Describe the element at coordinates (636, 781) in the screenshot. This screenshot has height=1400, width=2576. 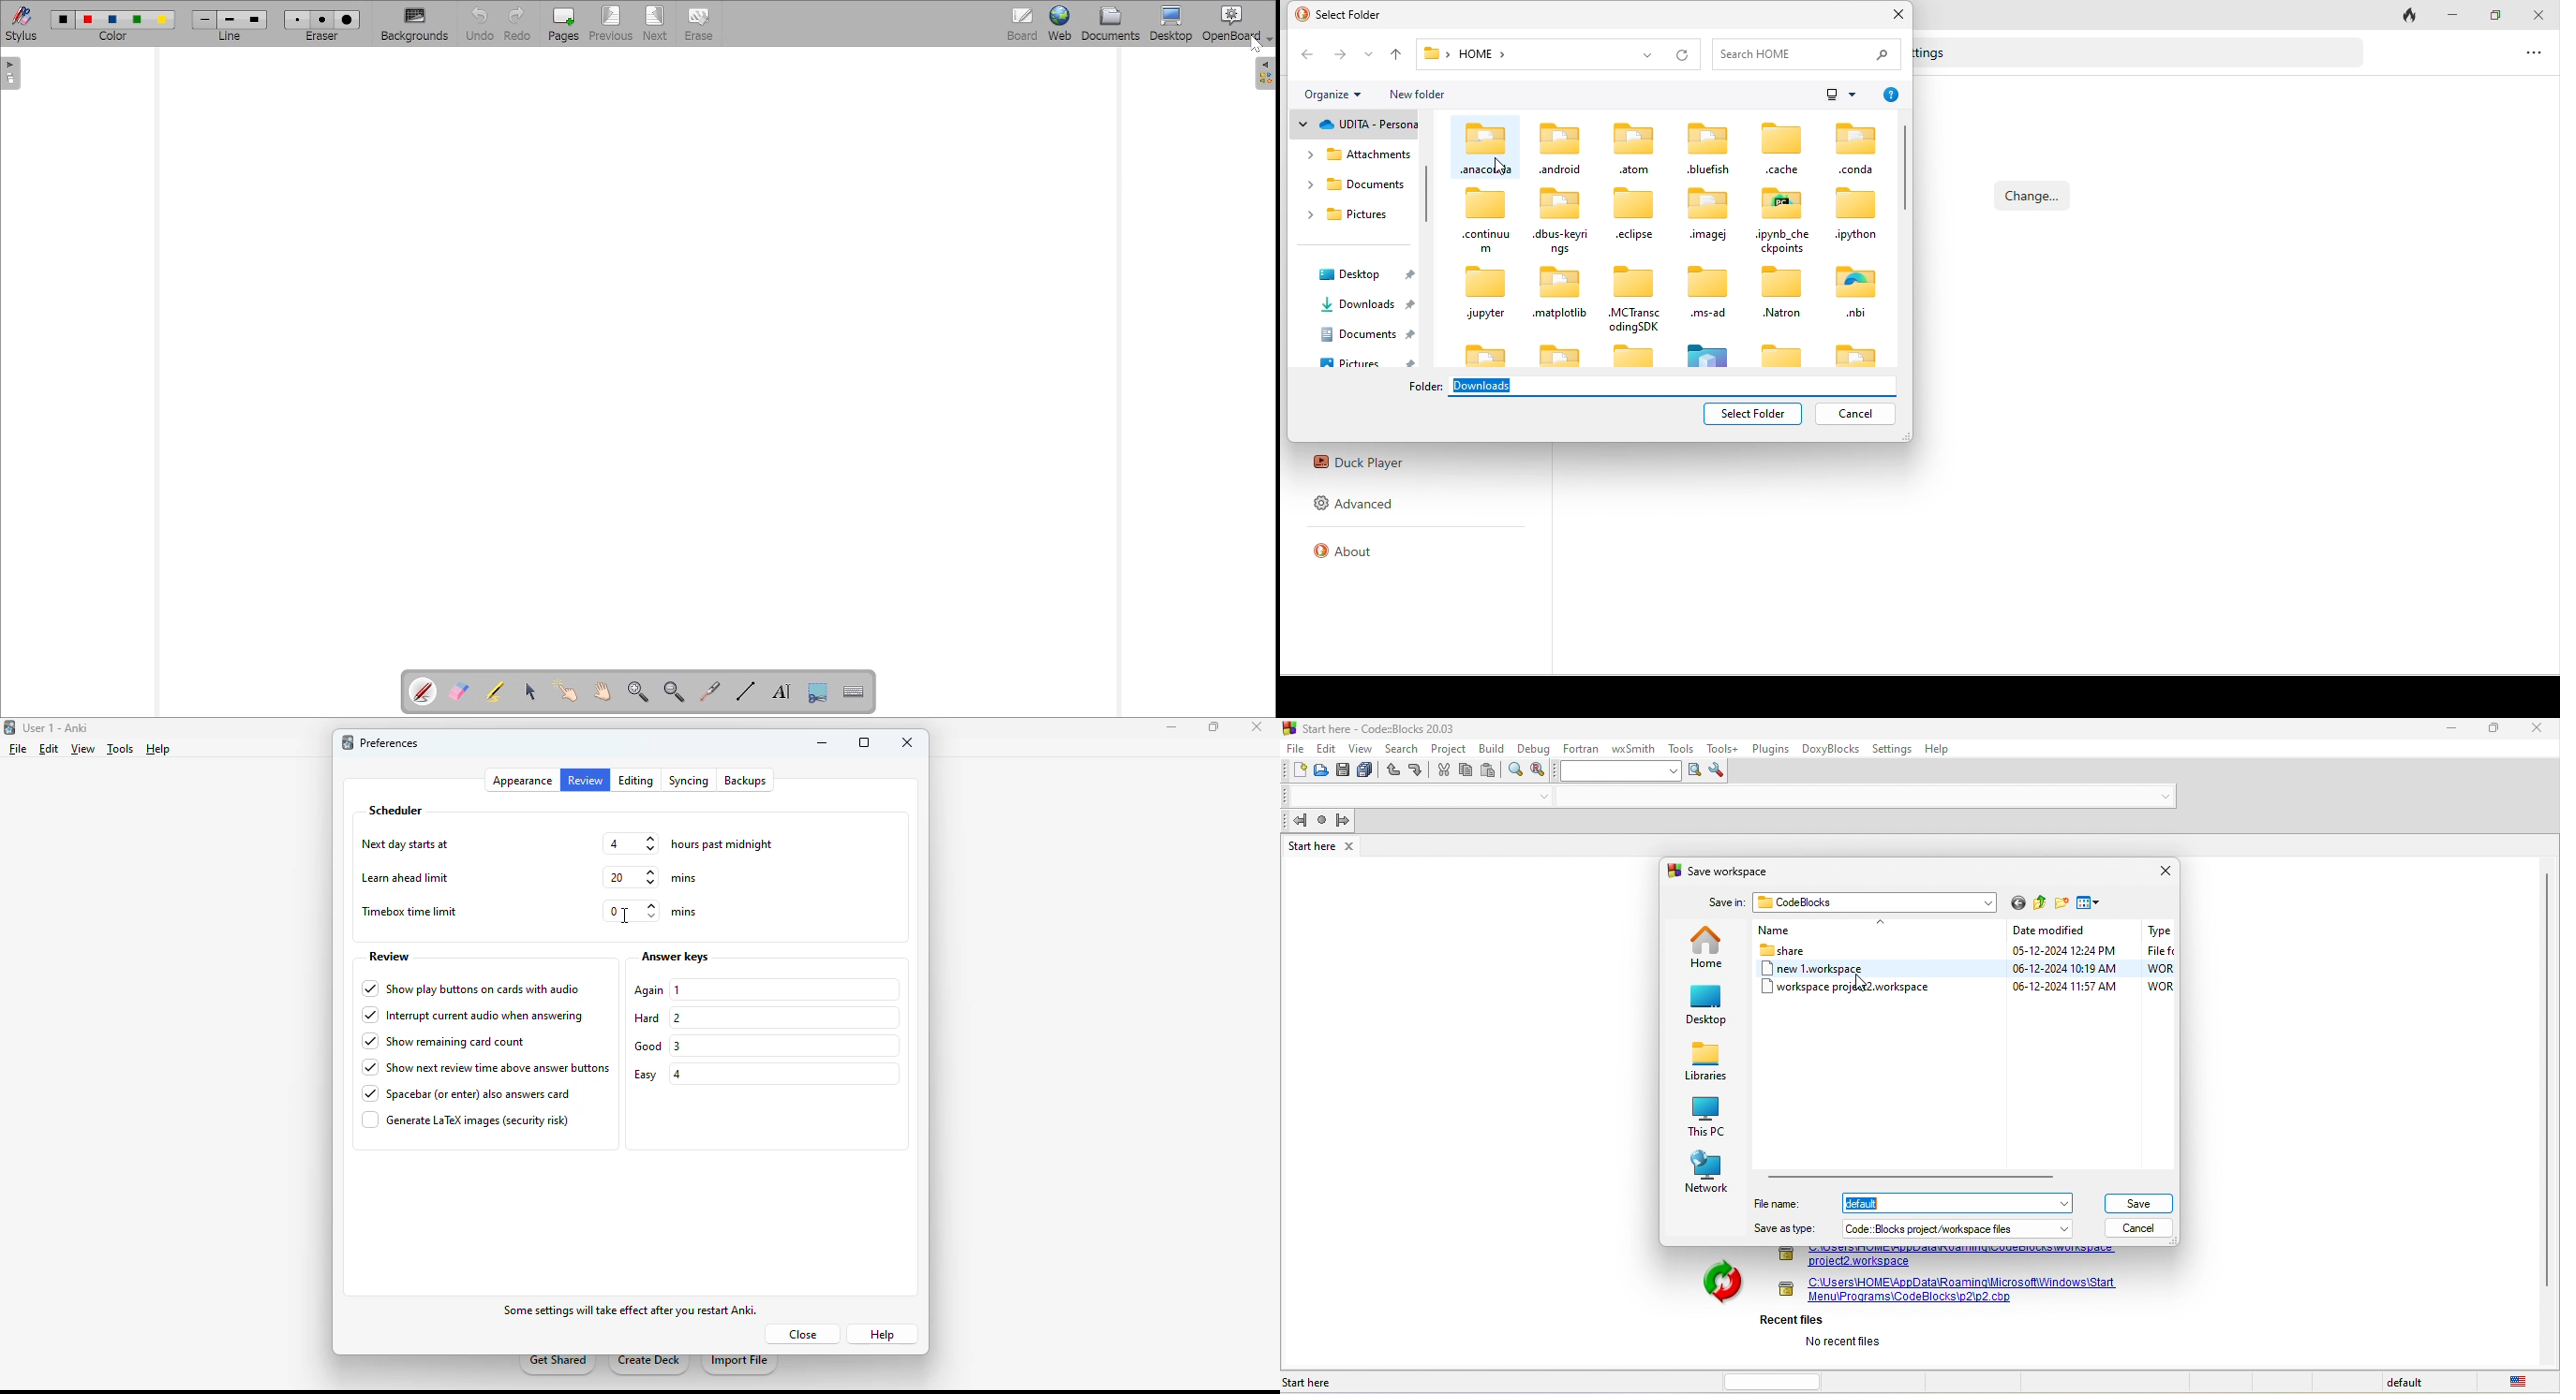
I see `editing` at that location.